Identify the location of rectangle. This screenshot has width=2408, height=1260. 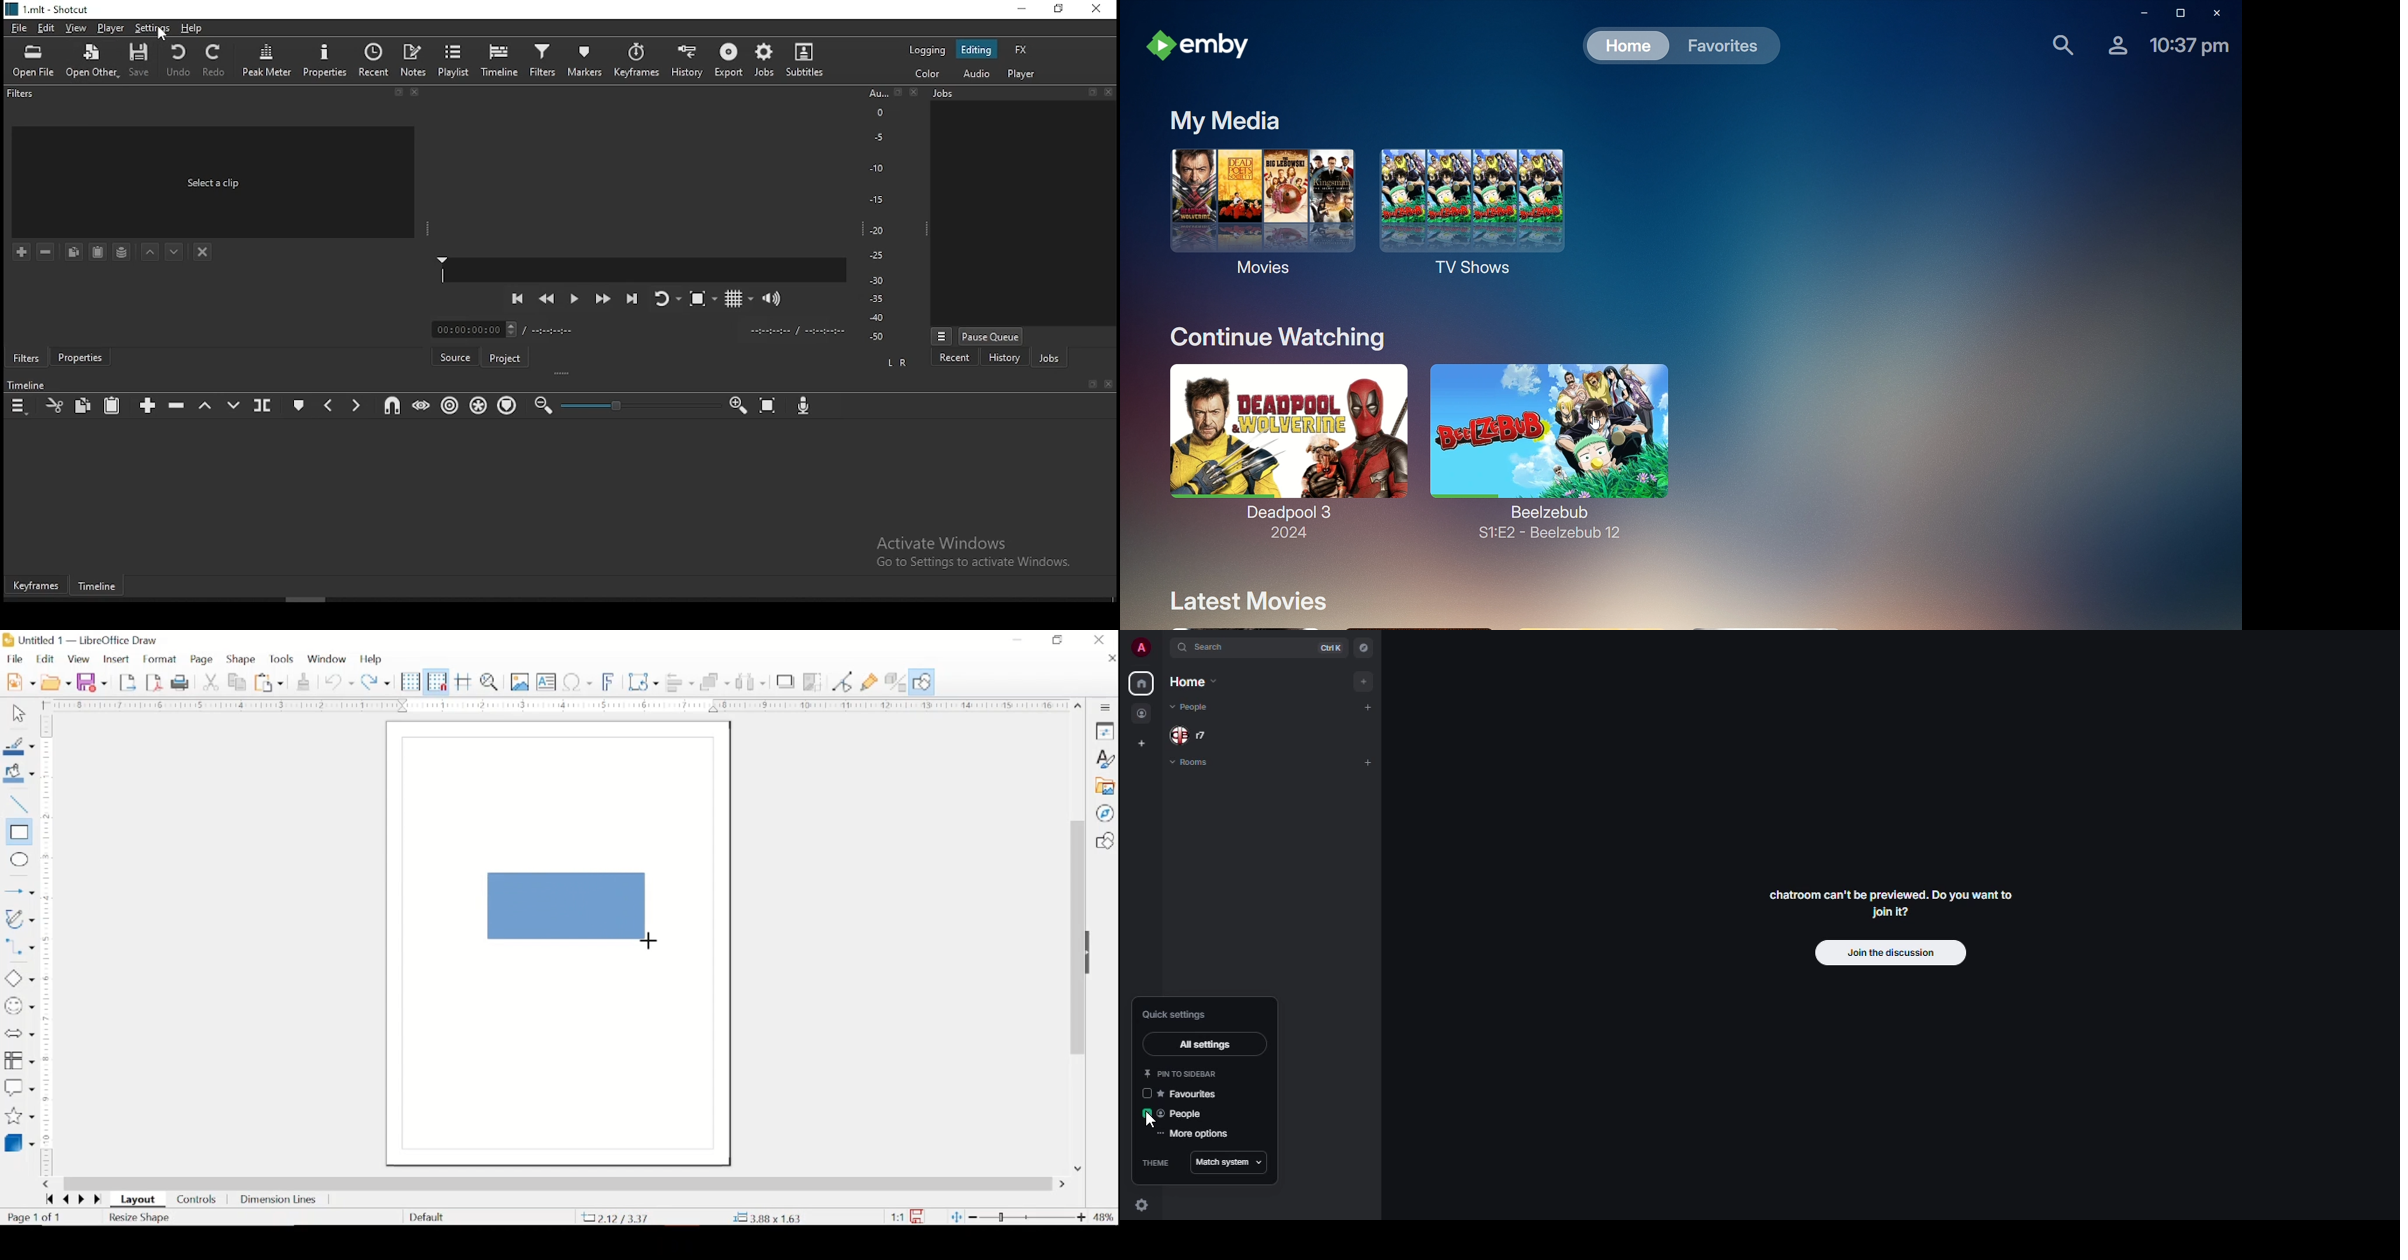
(568, 906).